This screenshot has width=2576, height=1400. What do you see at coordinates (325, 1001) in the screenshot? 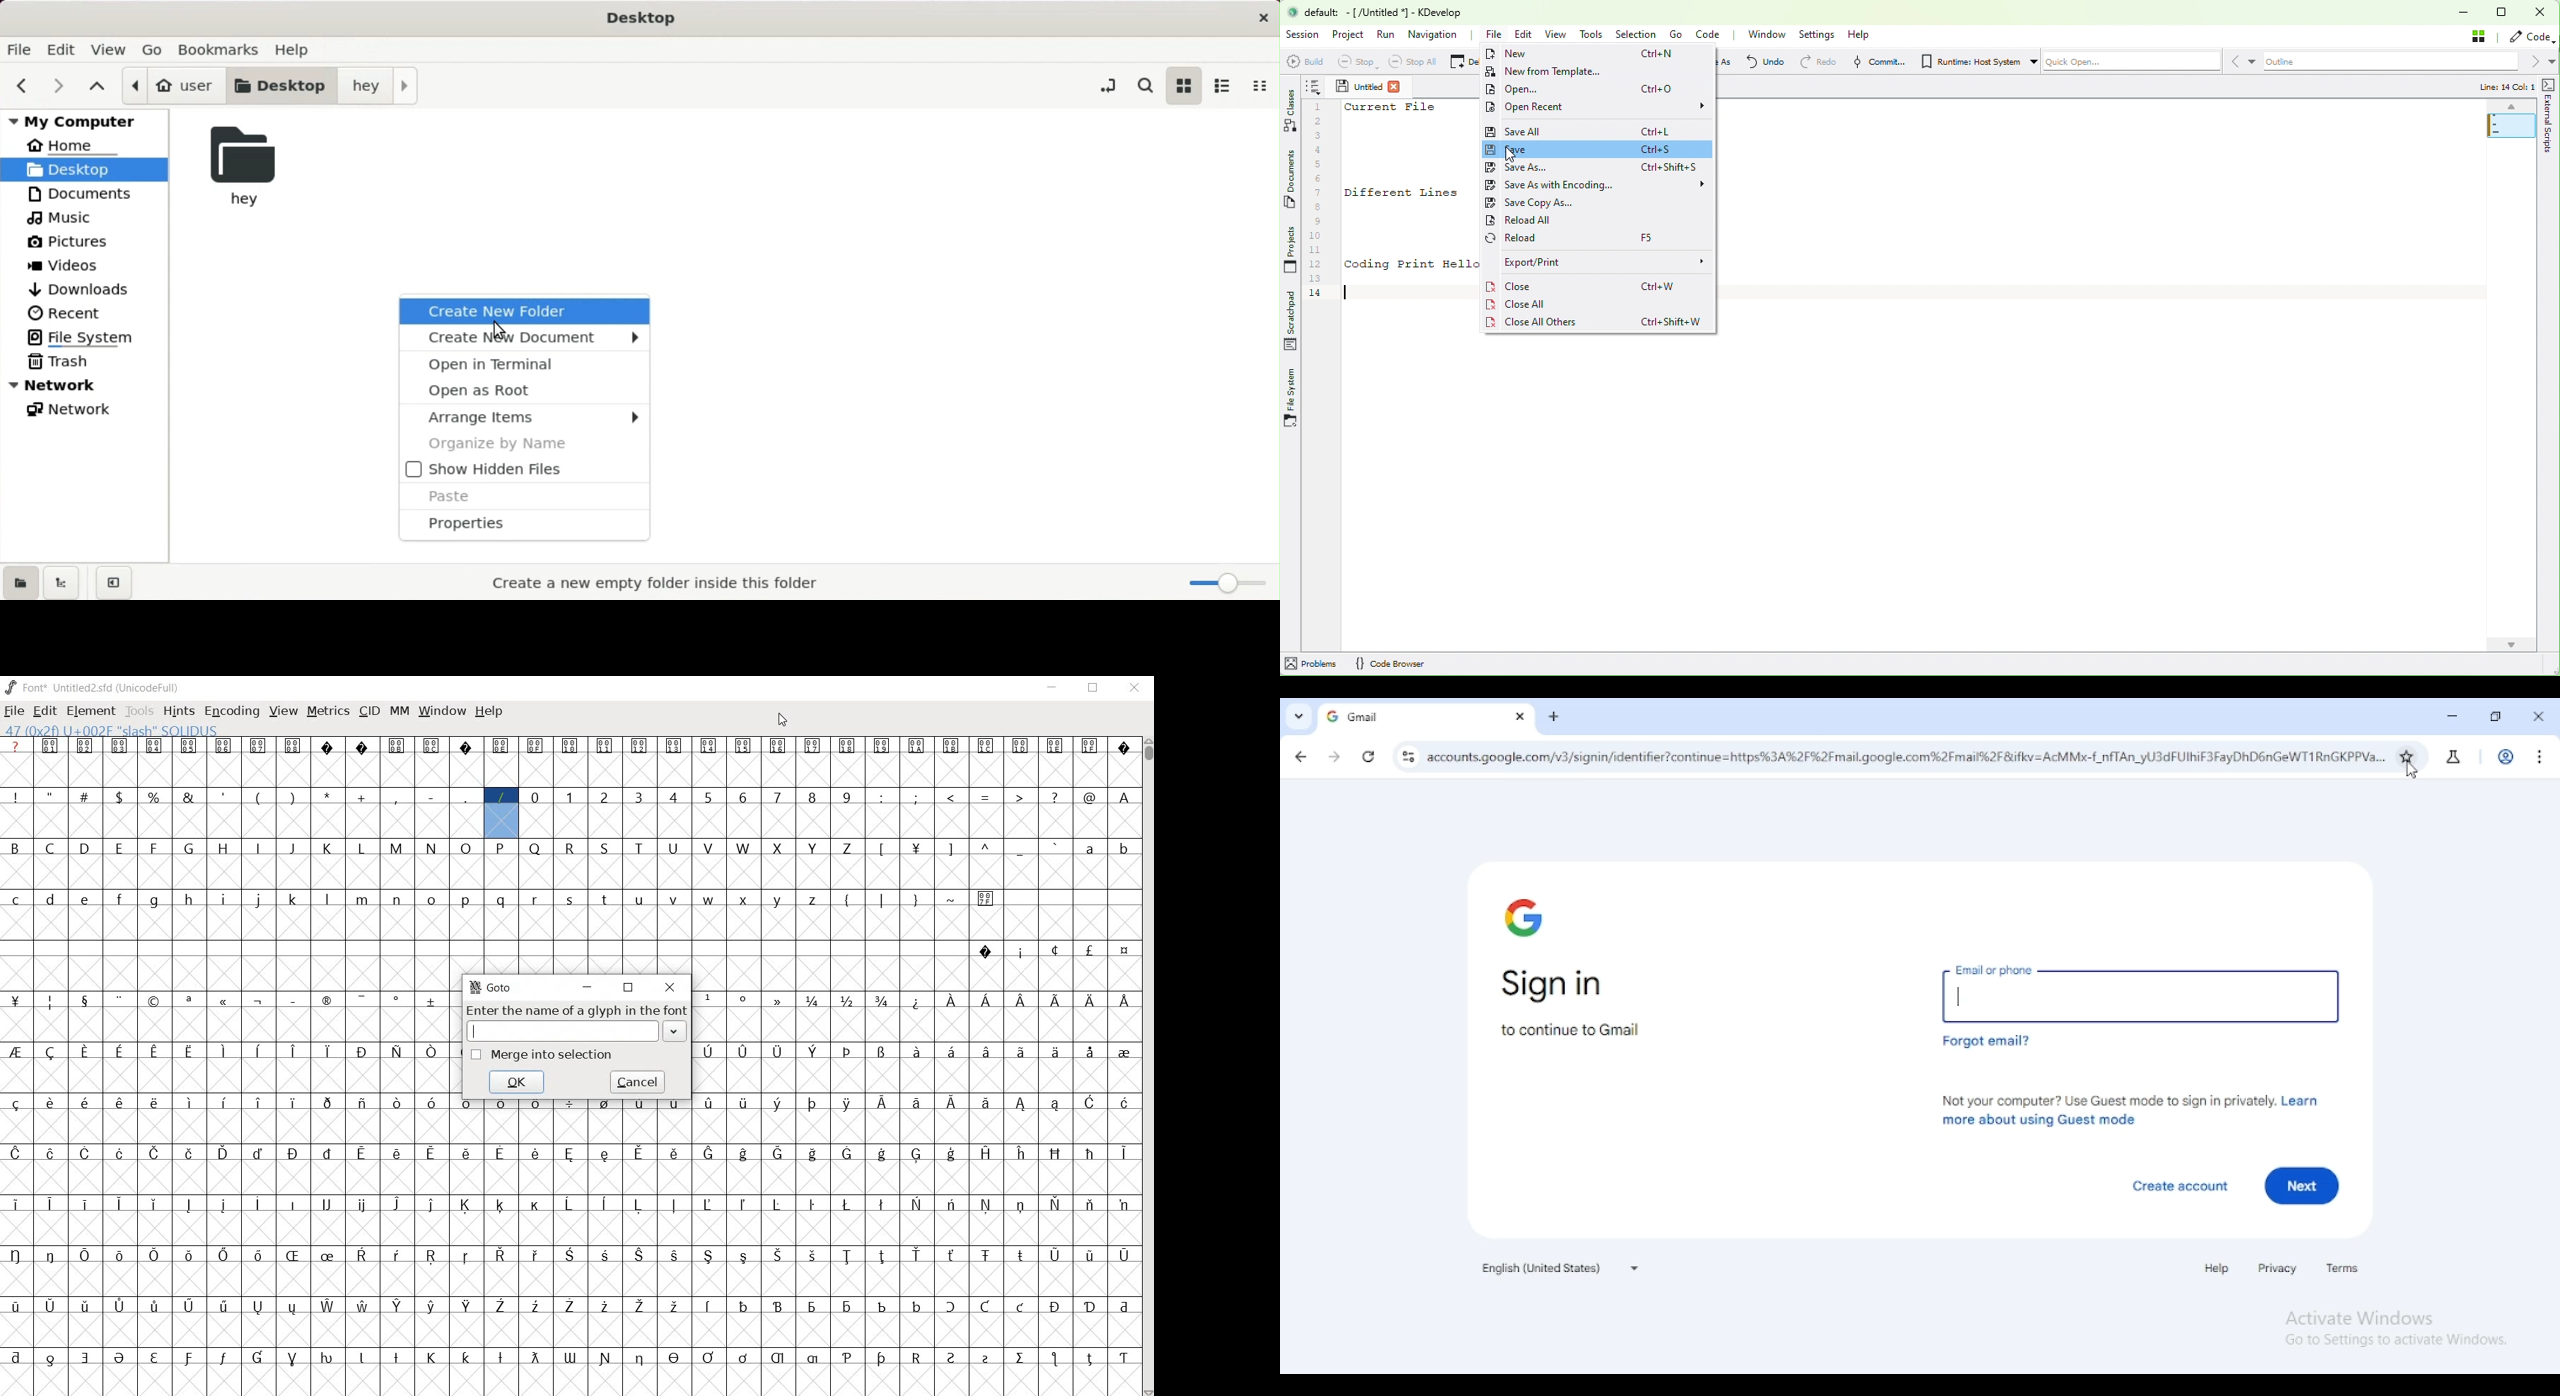
I see `glyph` at bounding box center [325, 1001].